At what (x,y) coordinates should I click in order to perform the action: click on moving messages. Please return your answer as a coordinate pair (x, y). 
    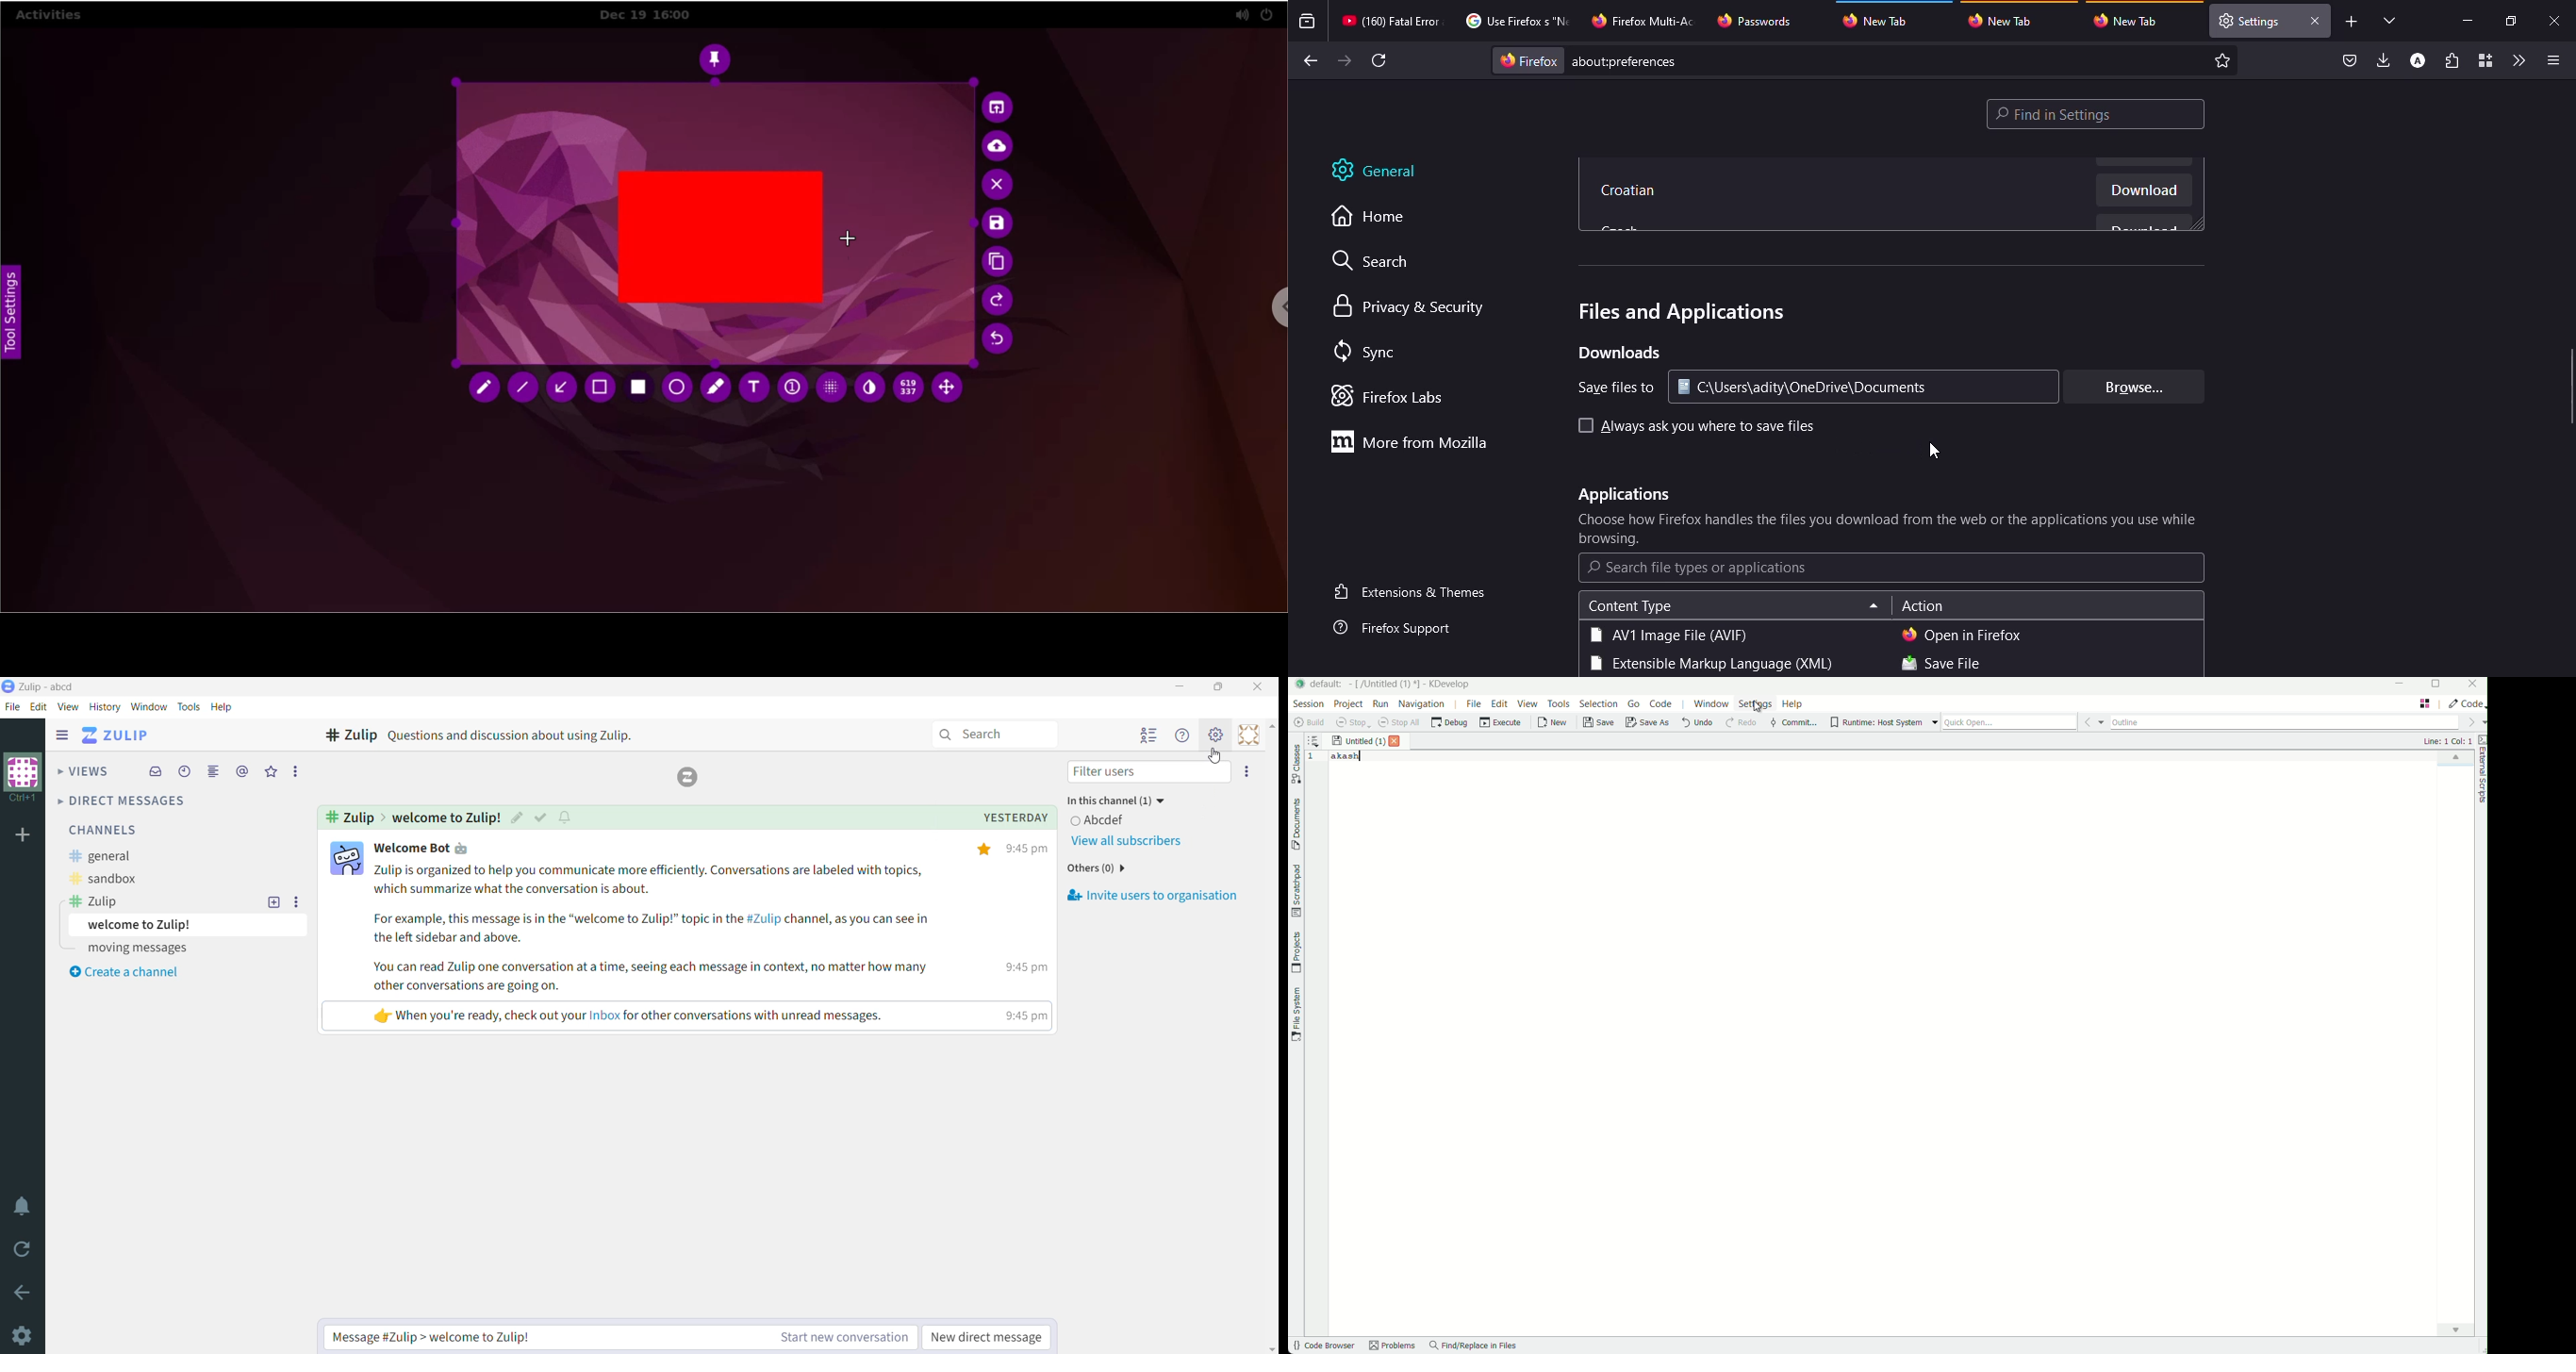
    Looking at the image, I should click on (137, 948).